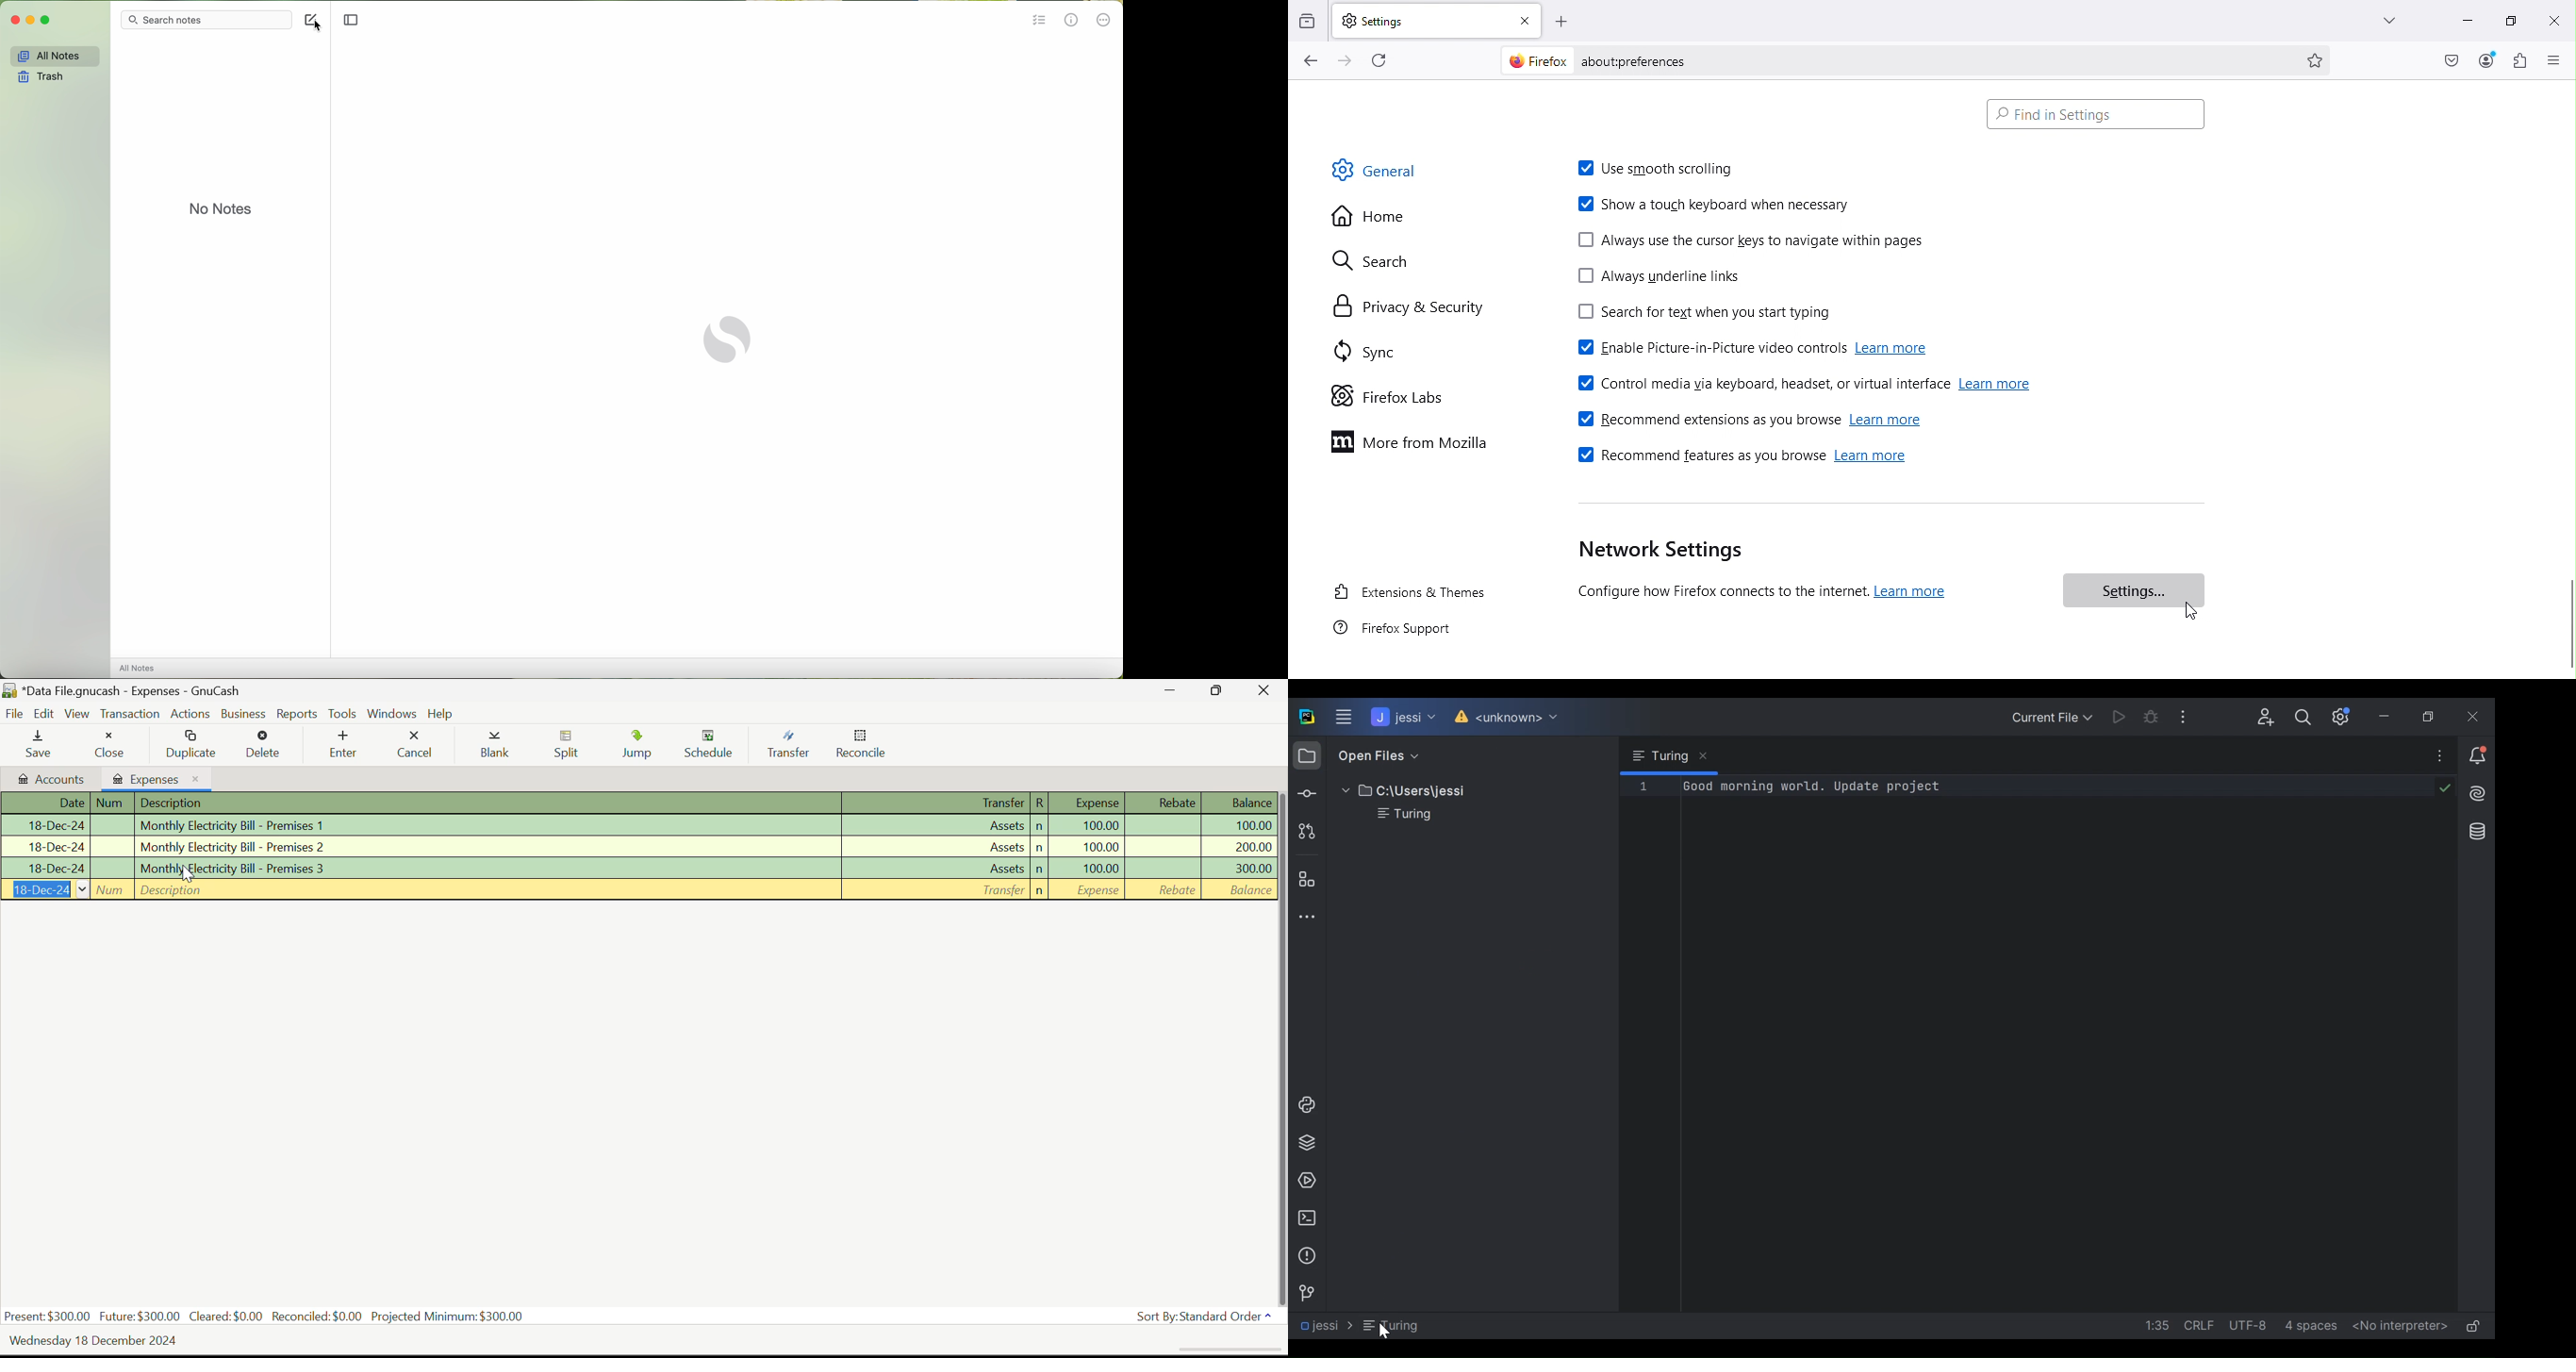 The height and width of the screenshot is (1372, 2576). Describe the element at coordinates (1172, 693) in the screenshot. I see `Restore Down` at that location.